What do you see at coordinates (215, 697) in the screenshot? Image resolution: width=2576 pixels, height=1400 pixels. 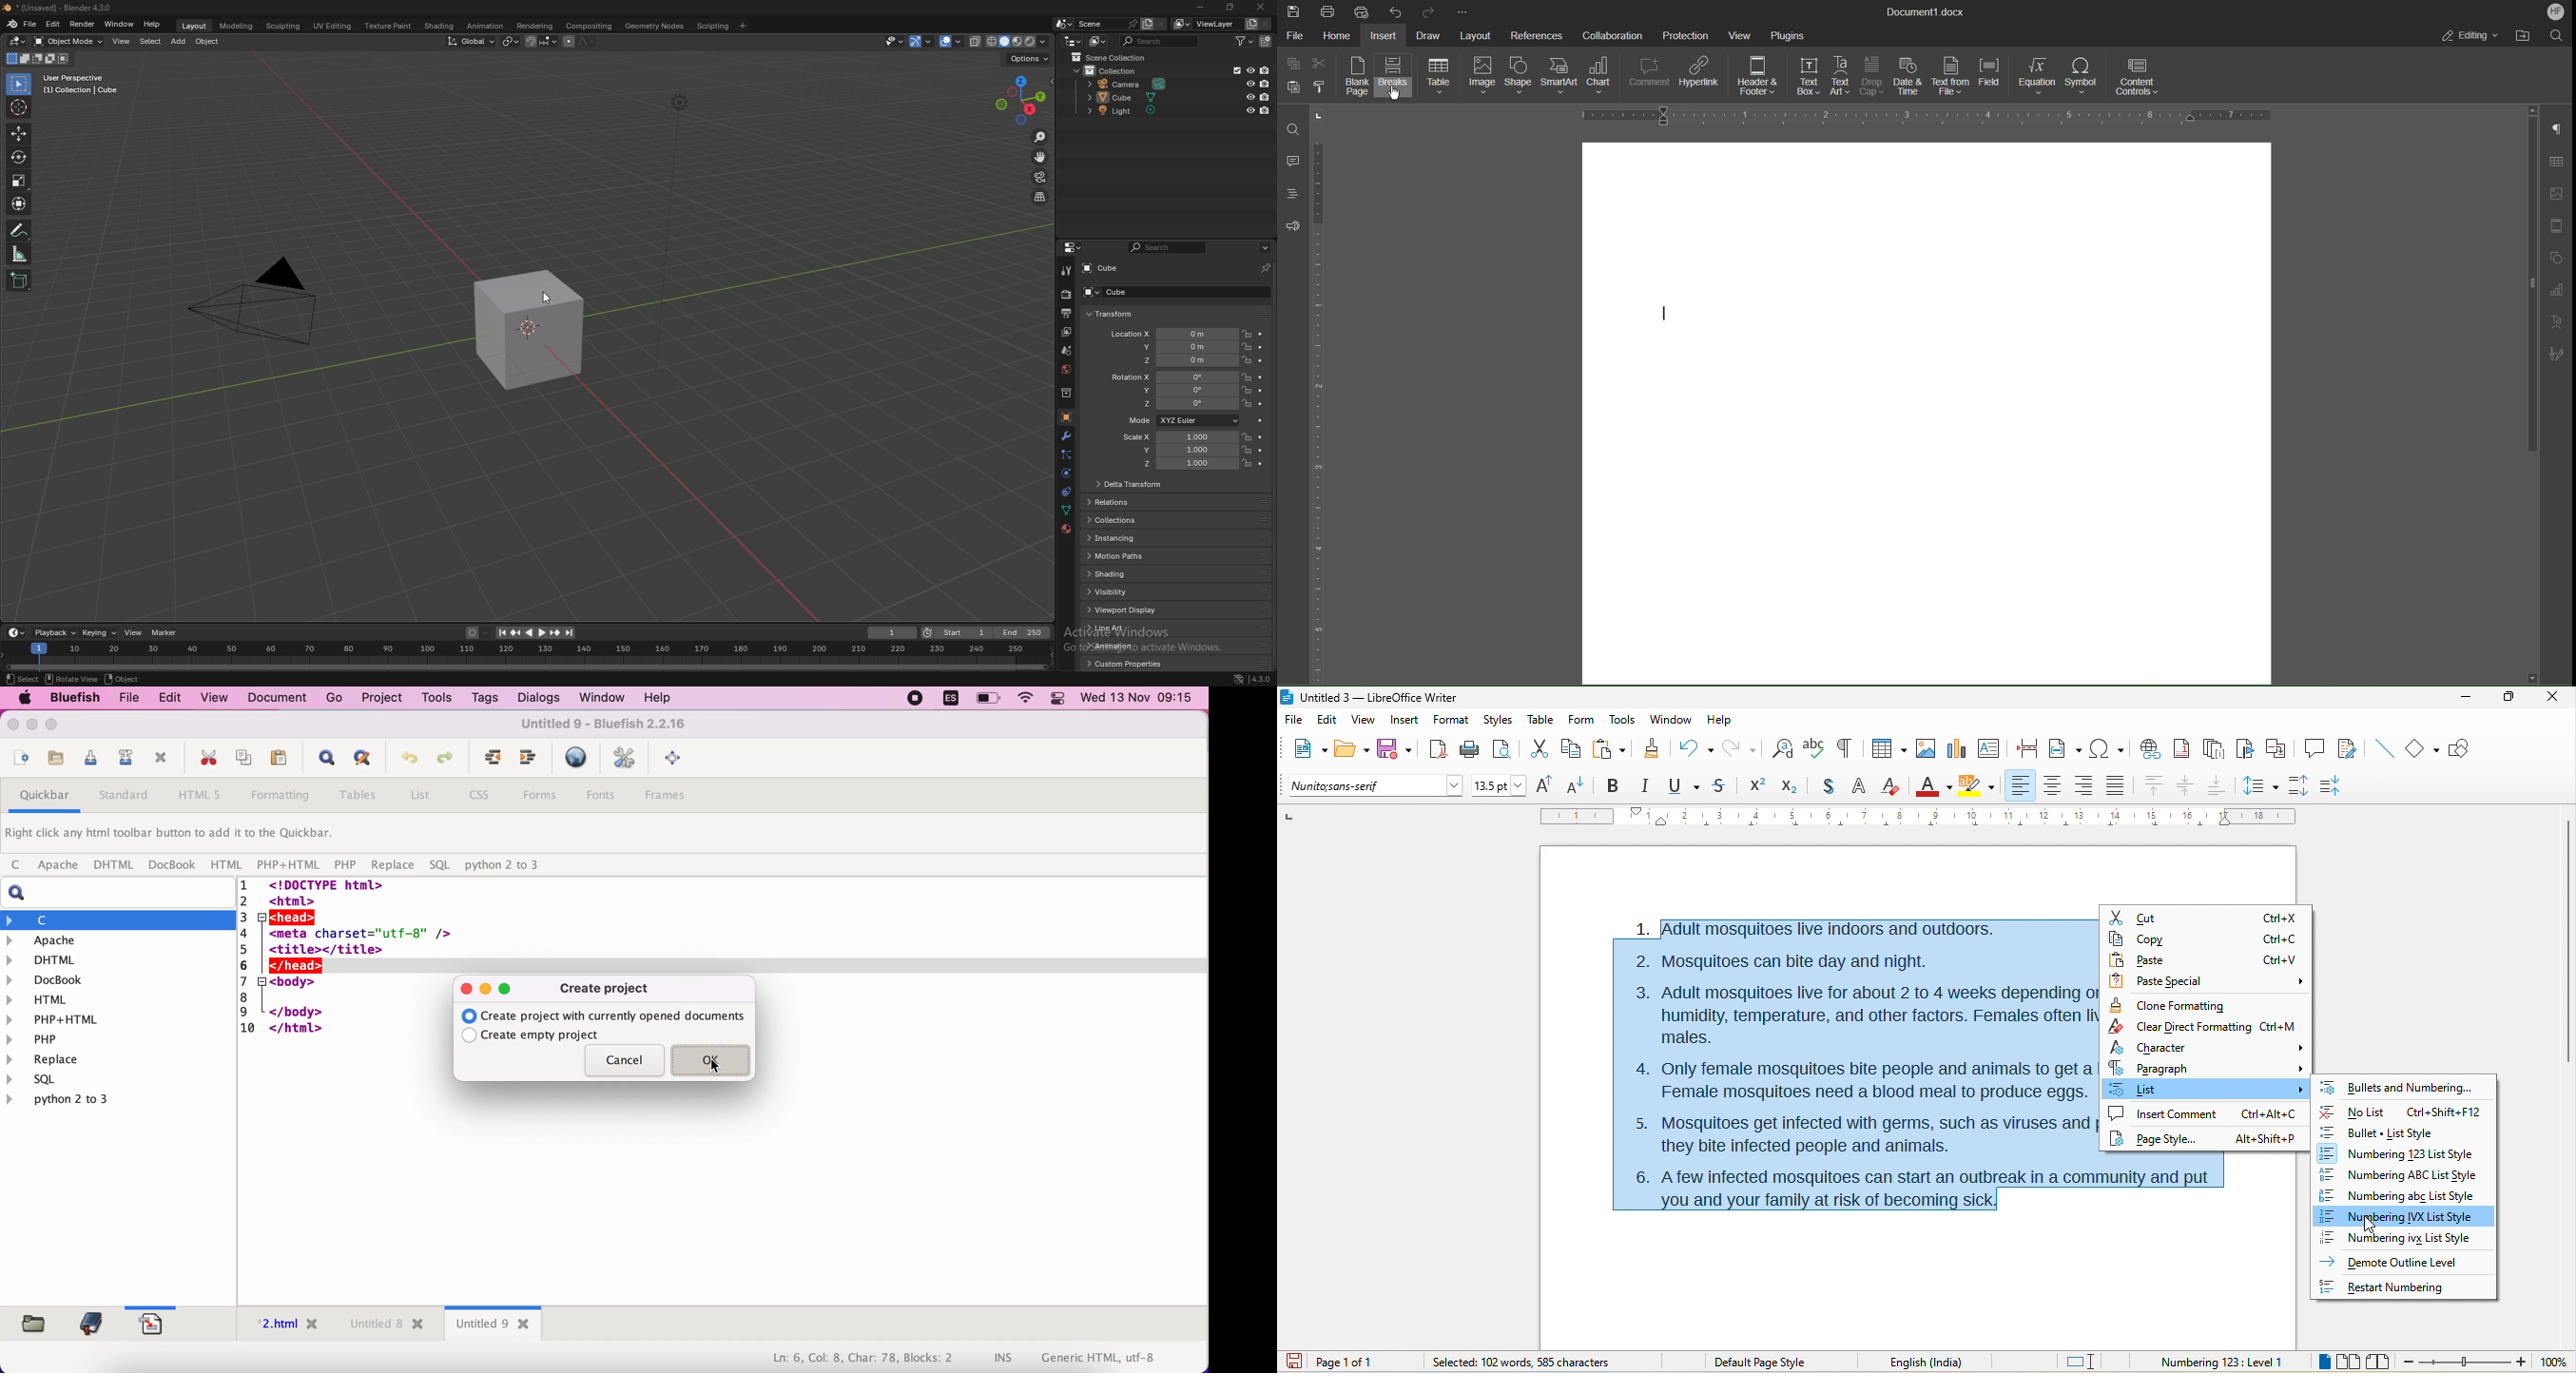 I see `view` at bounding box center [215, 697].